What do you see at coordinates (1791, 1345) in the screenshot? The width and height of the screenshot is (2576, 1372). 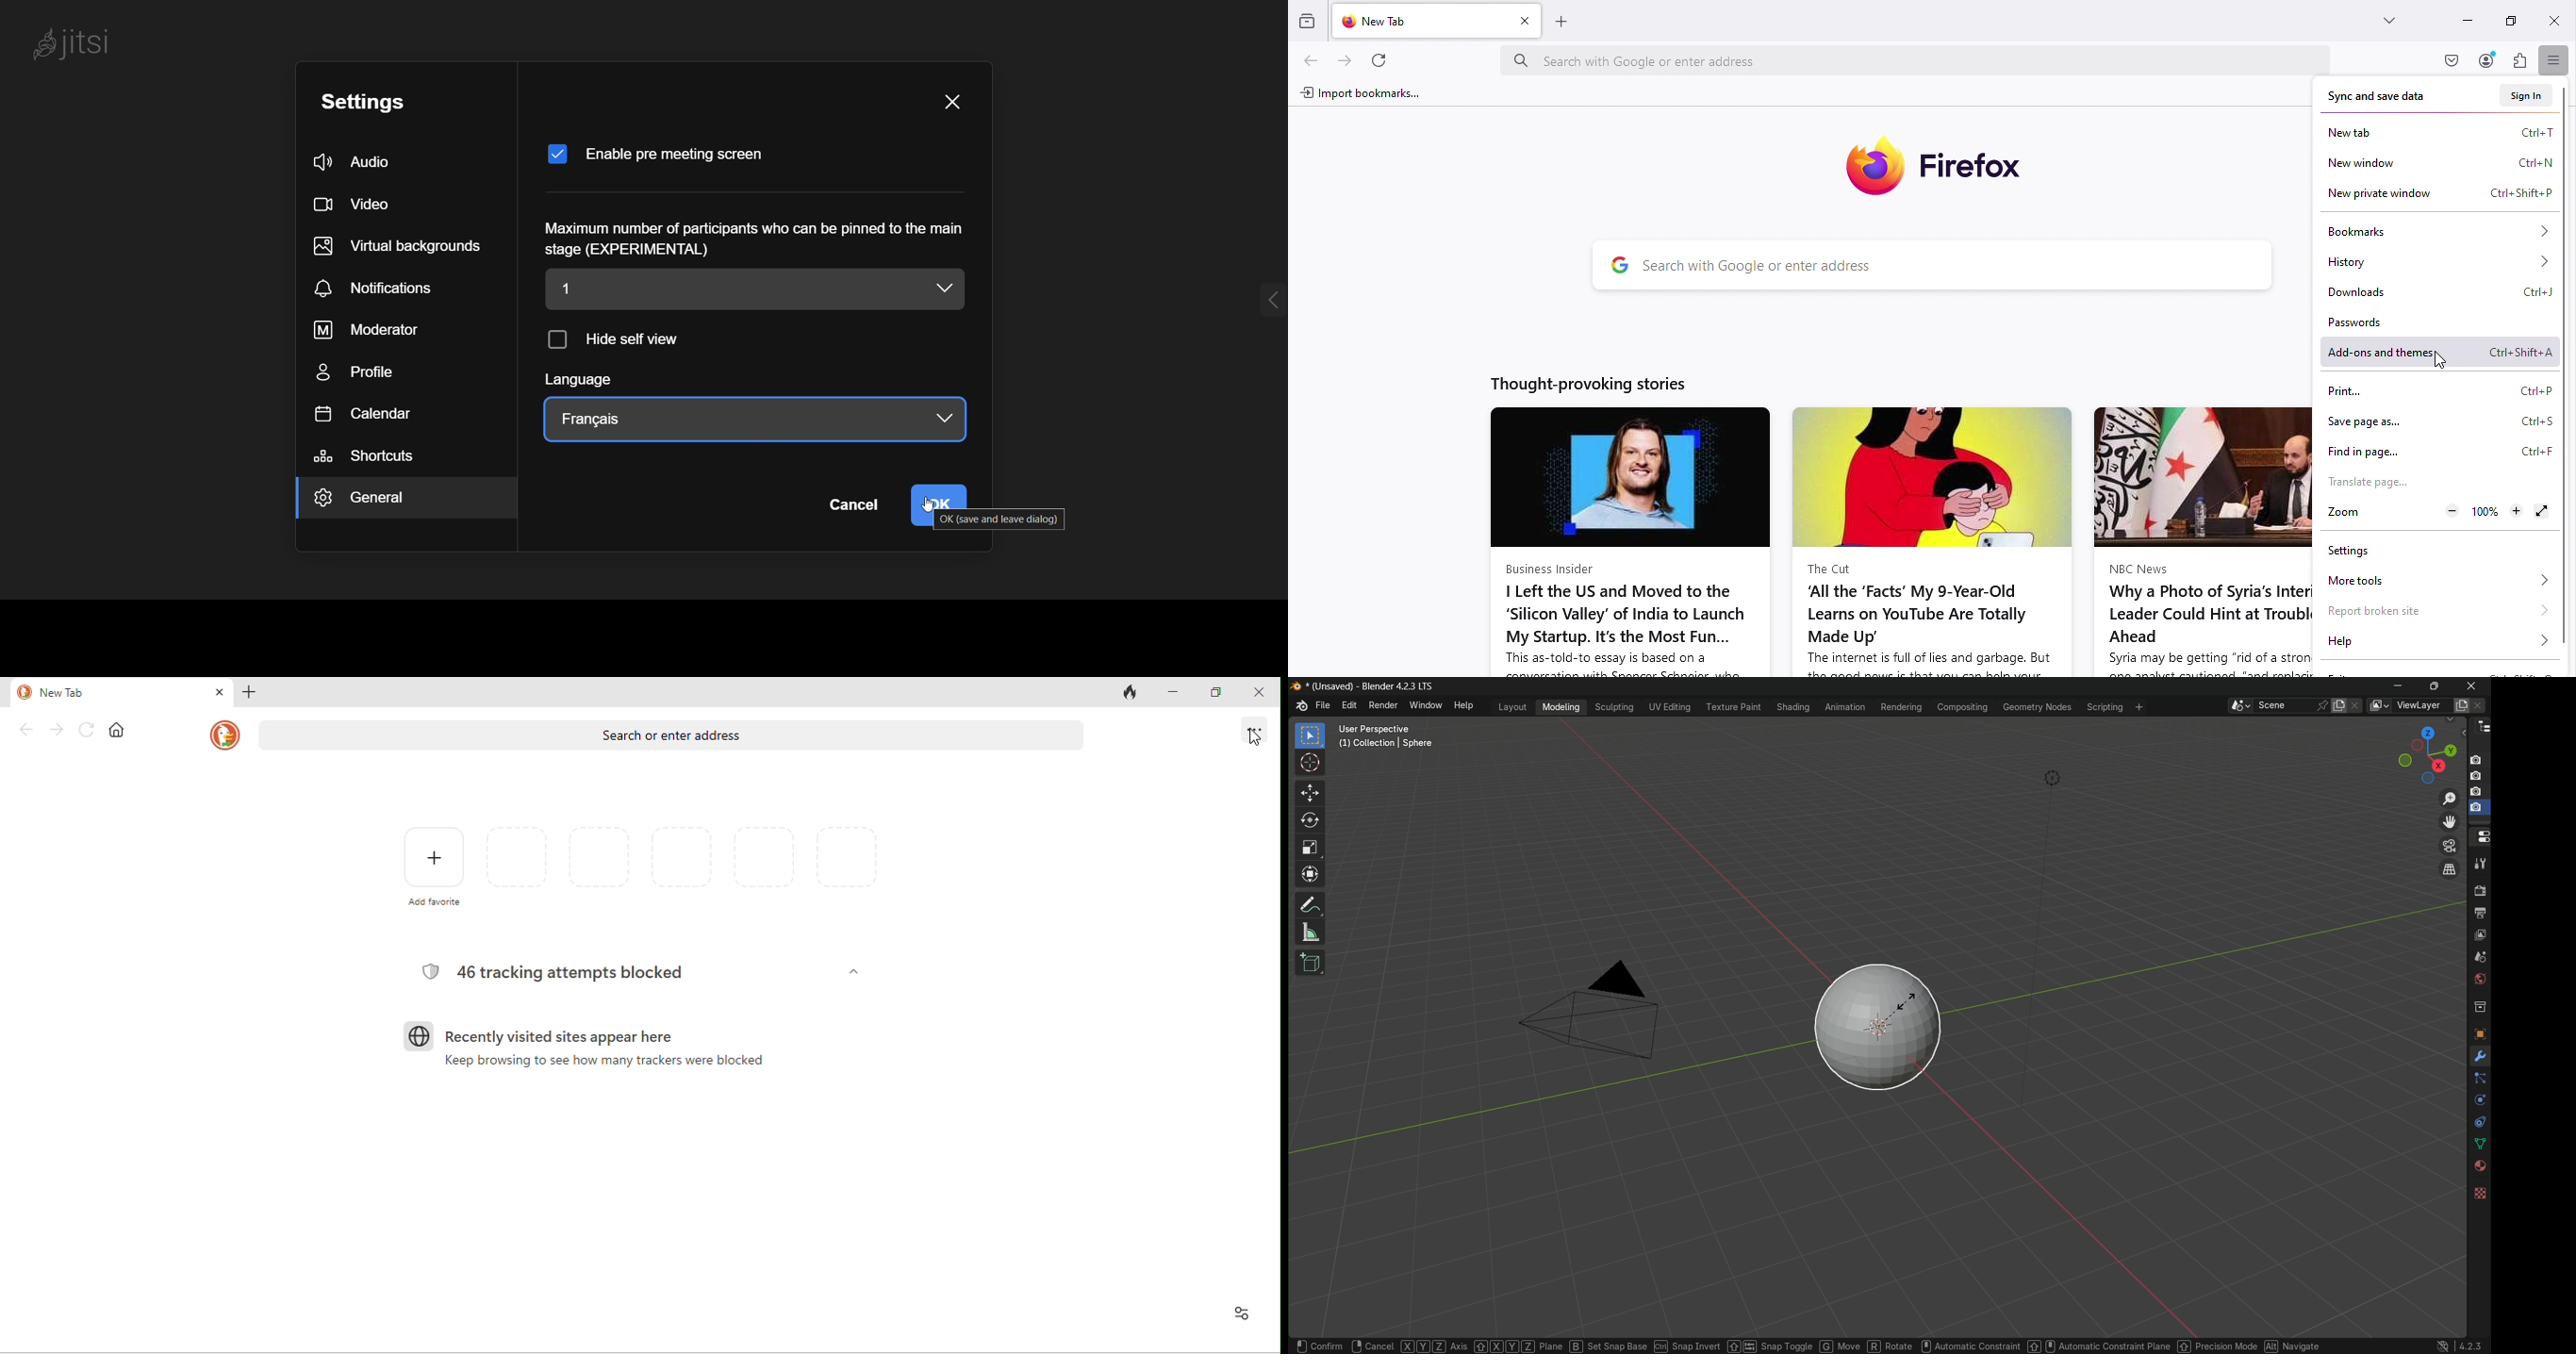 I see `snap toggle` at bounding box center [1791, 1345].